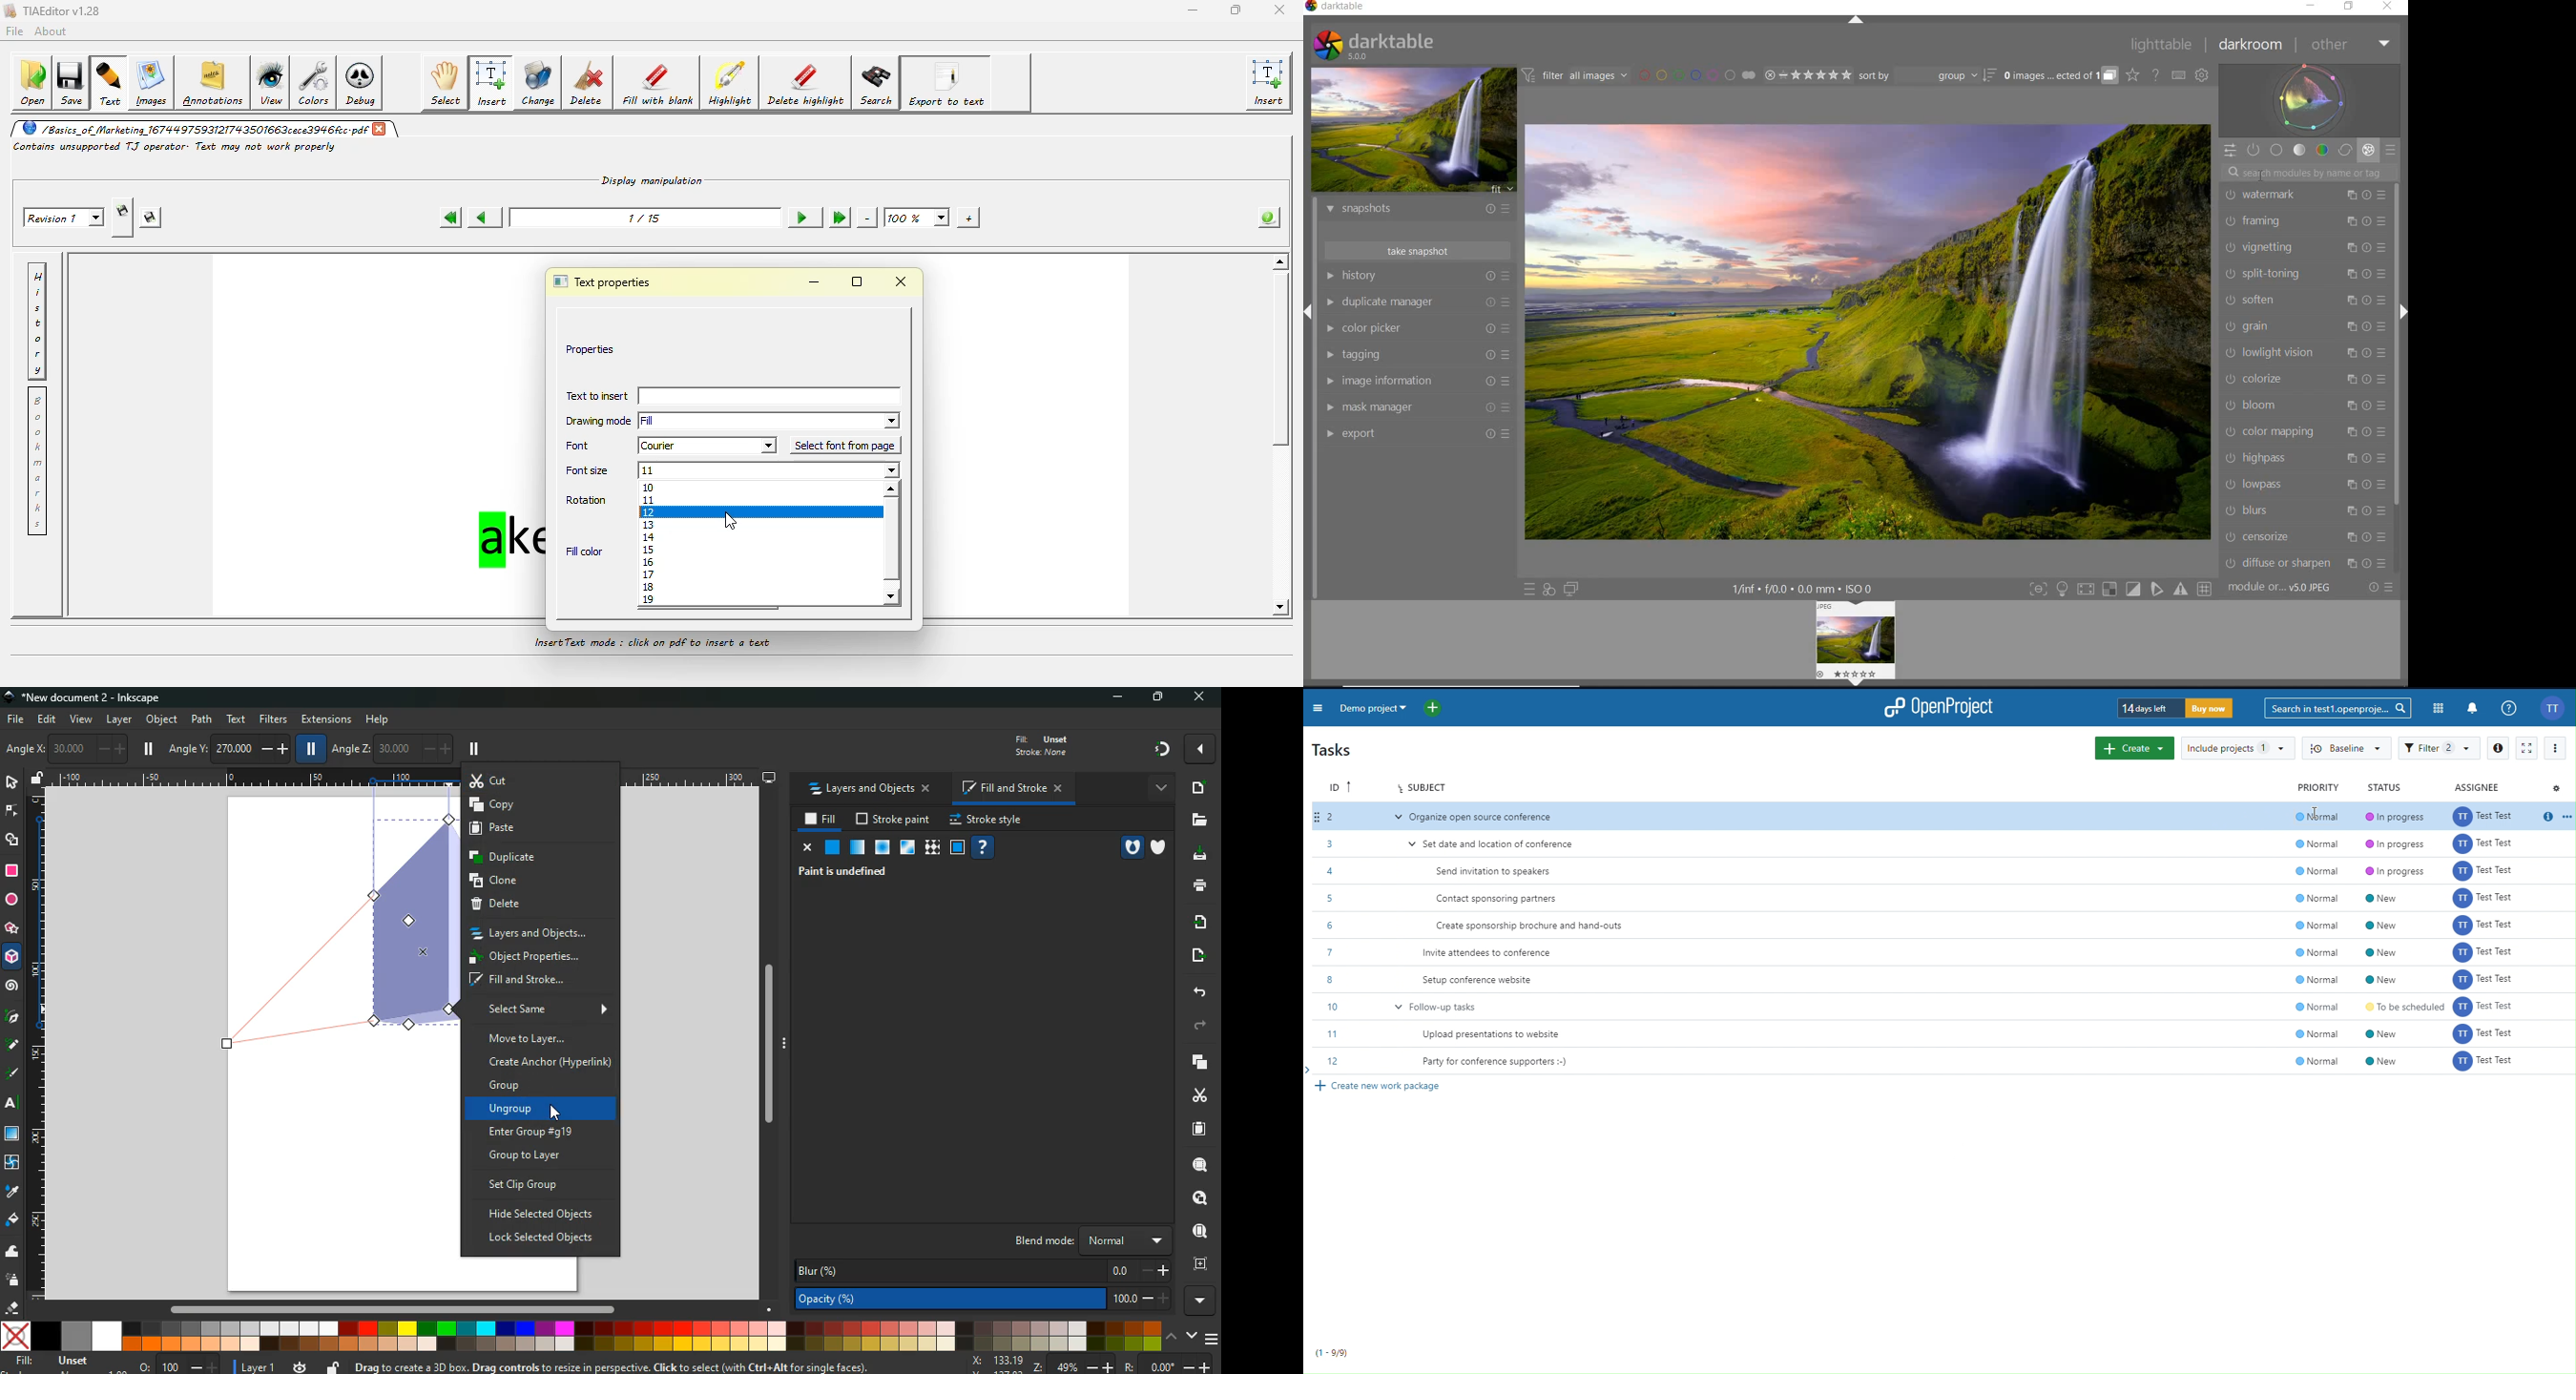  Describe the element at coordinates (231, 746) in the screenshot. I see `angle y` at that location.